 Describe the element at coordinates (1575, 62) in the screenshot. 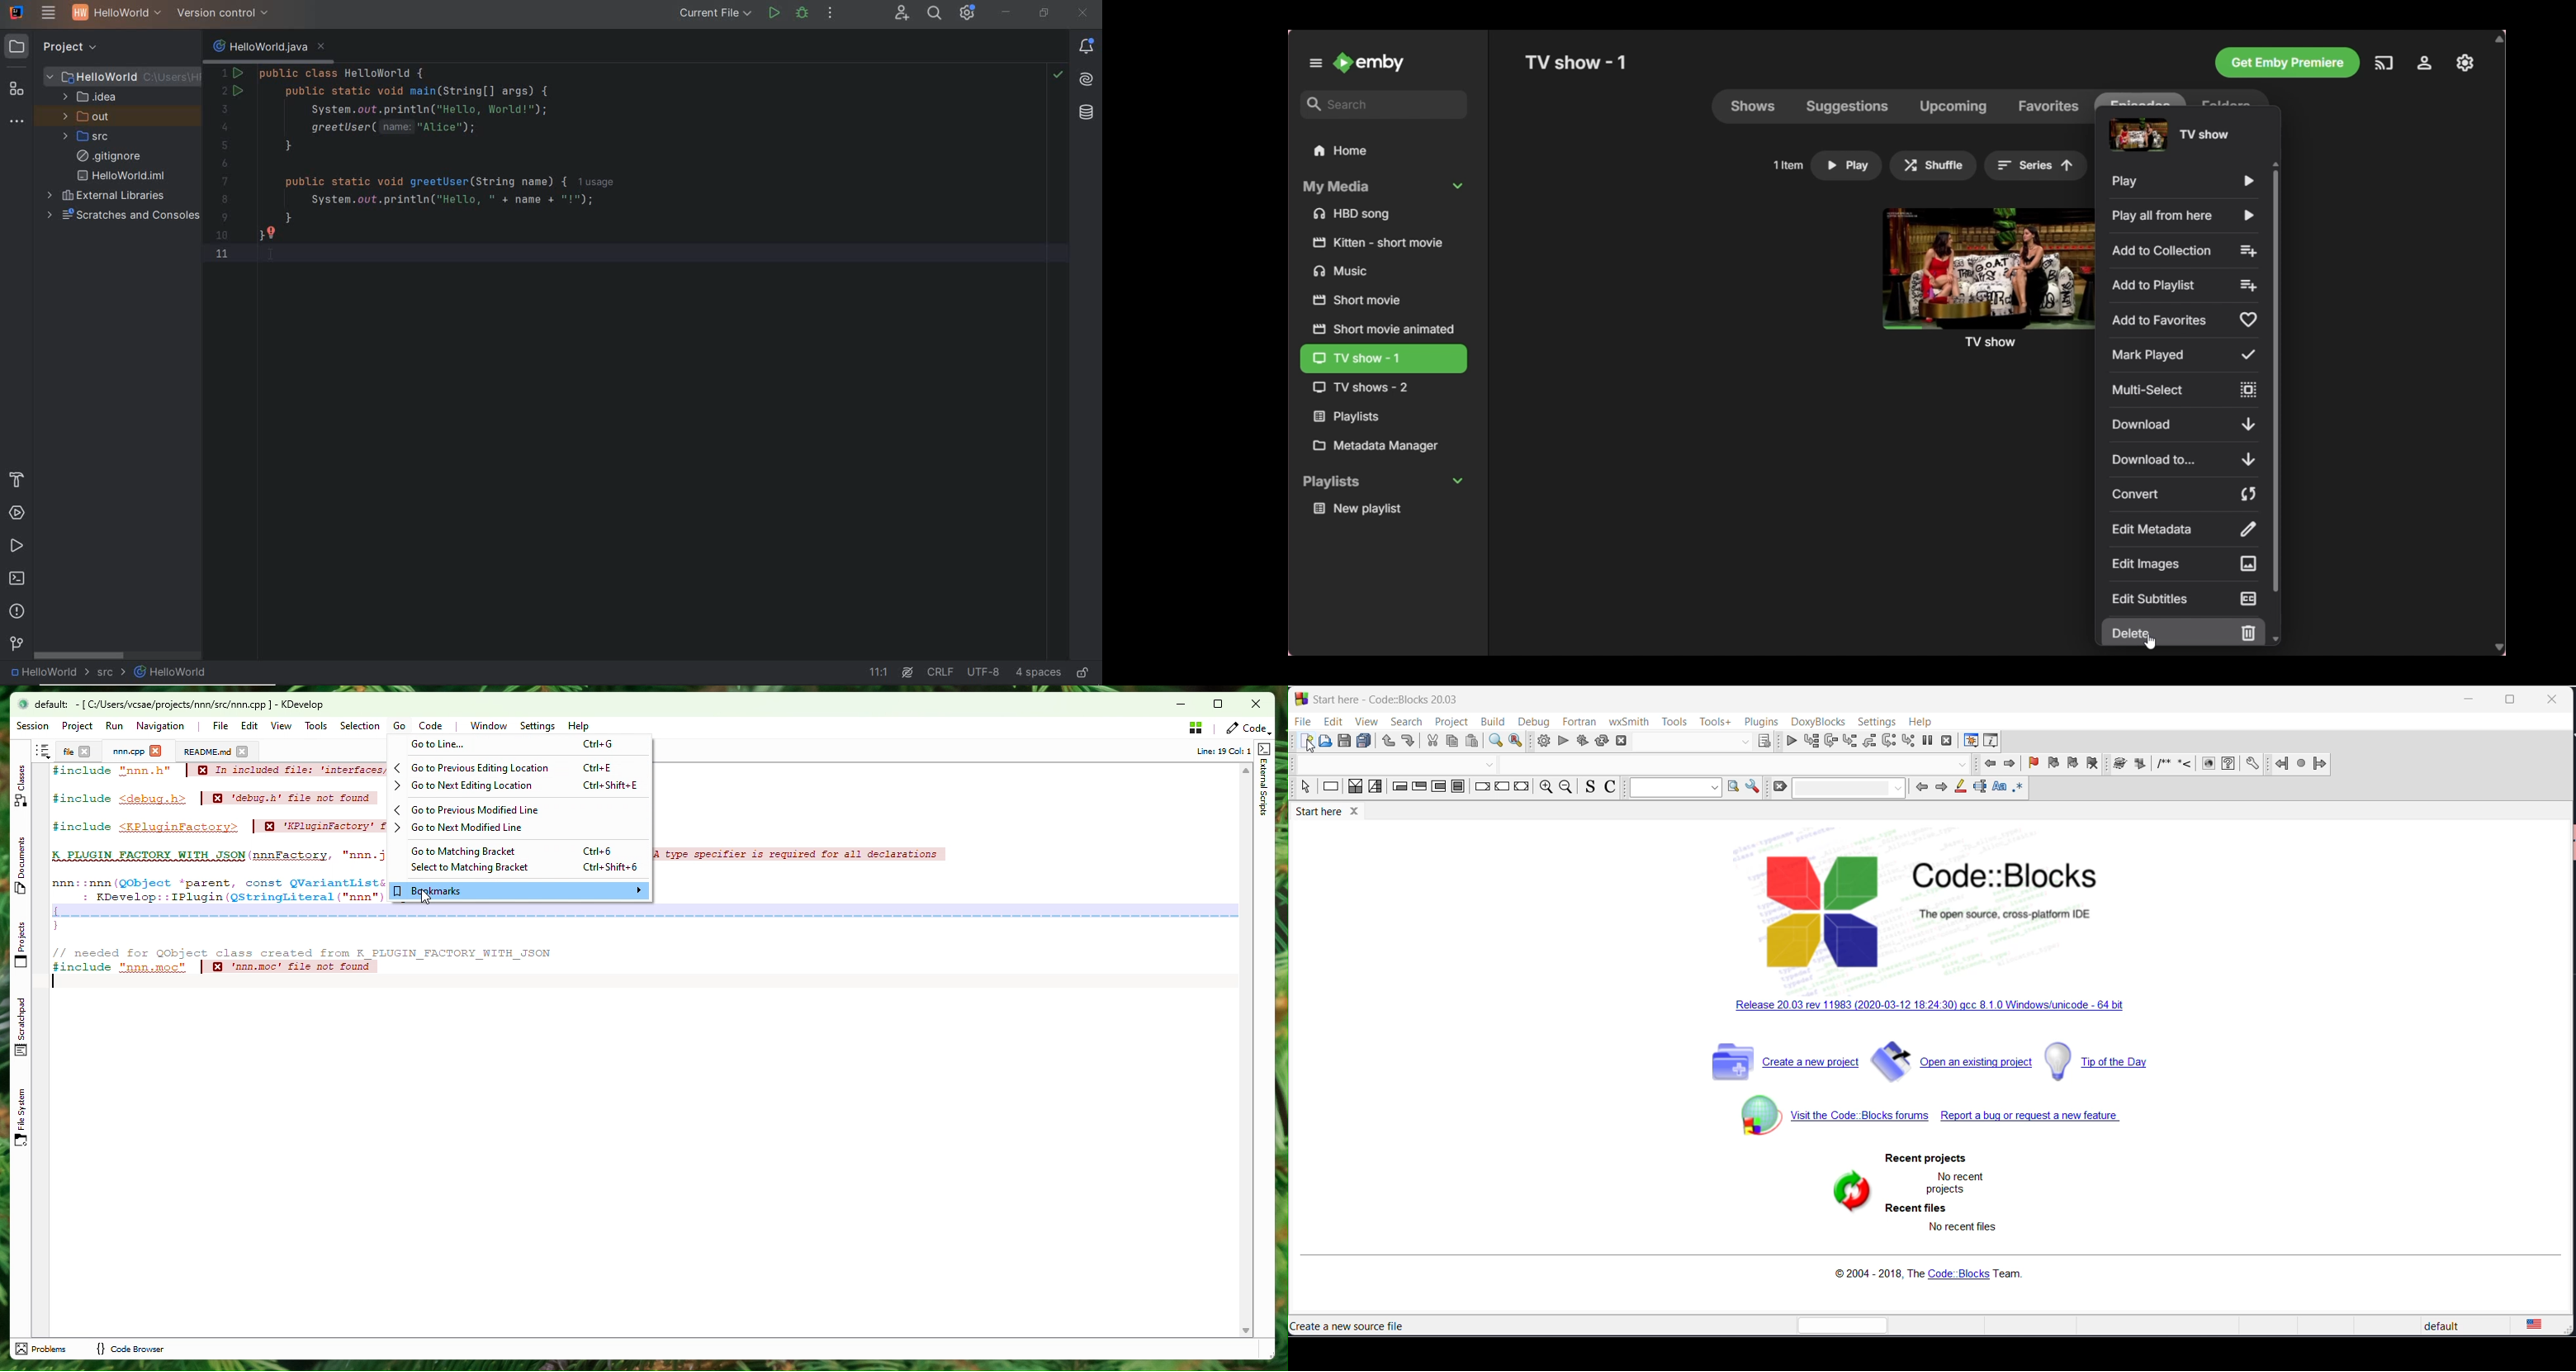

I see `Title of current page` at that location.